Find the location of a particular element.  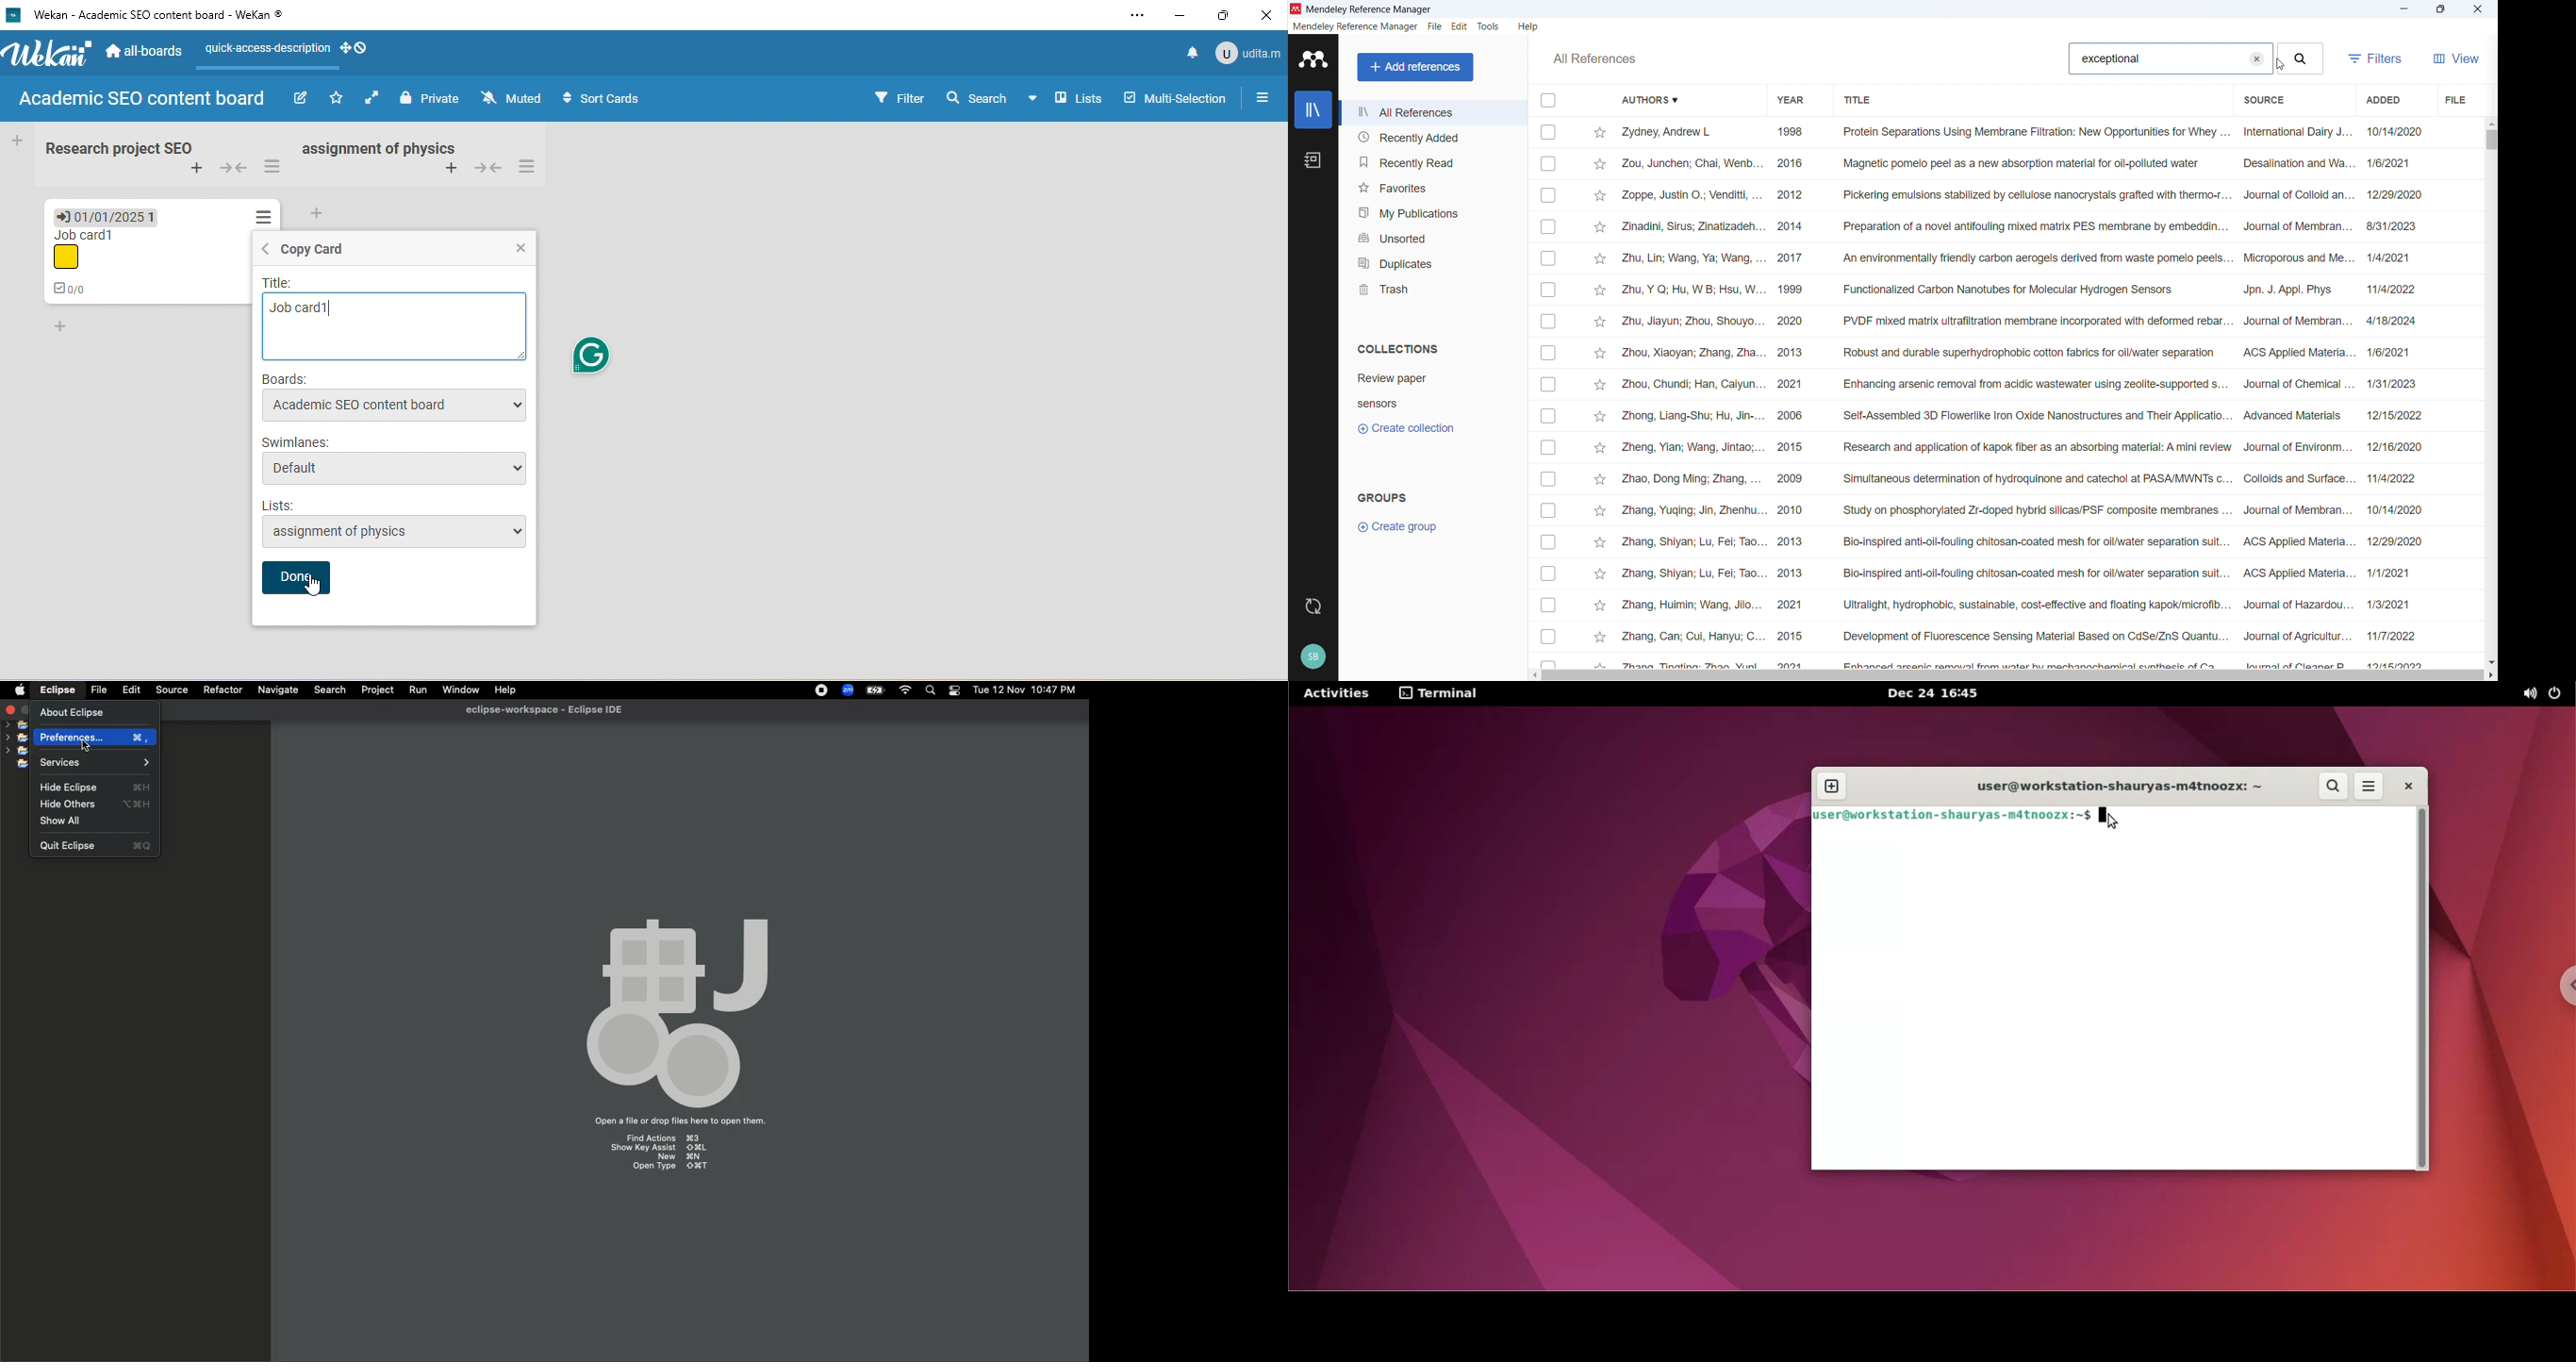

lists is located at coordinates (1079, 99).